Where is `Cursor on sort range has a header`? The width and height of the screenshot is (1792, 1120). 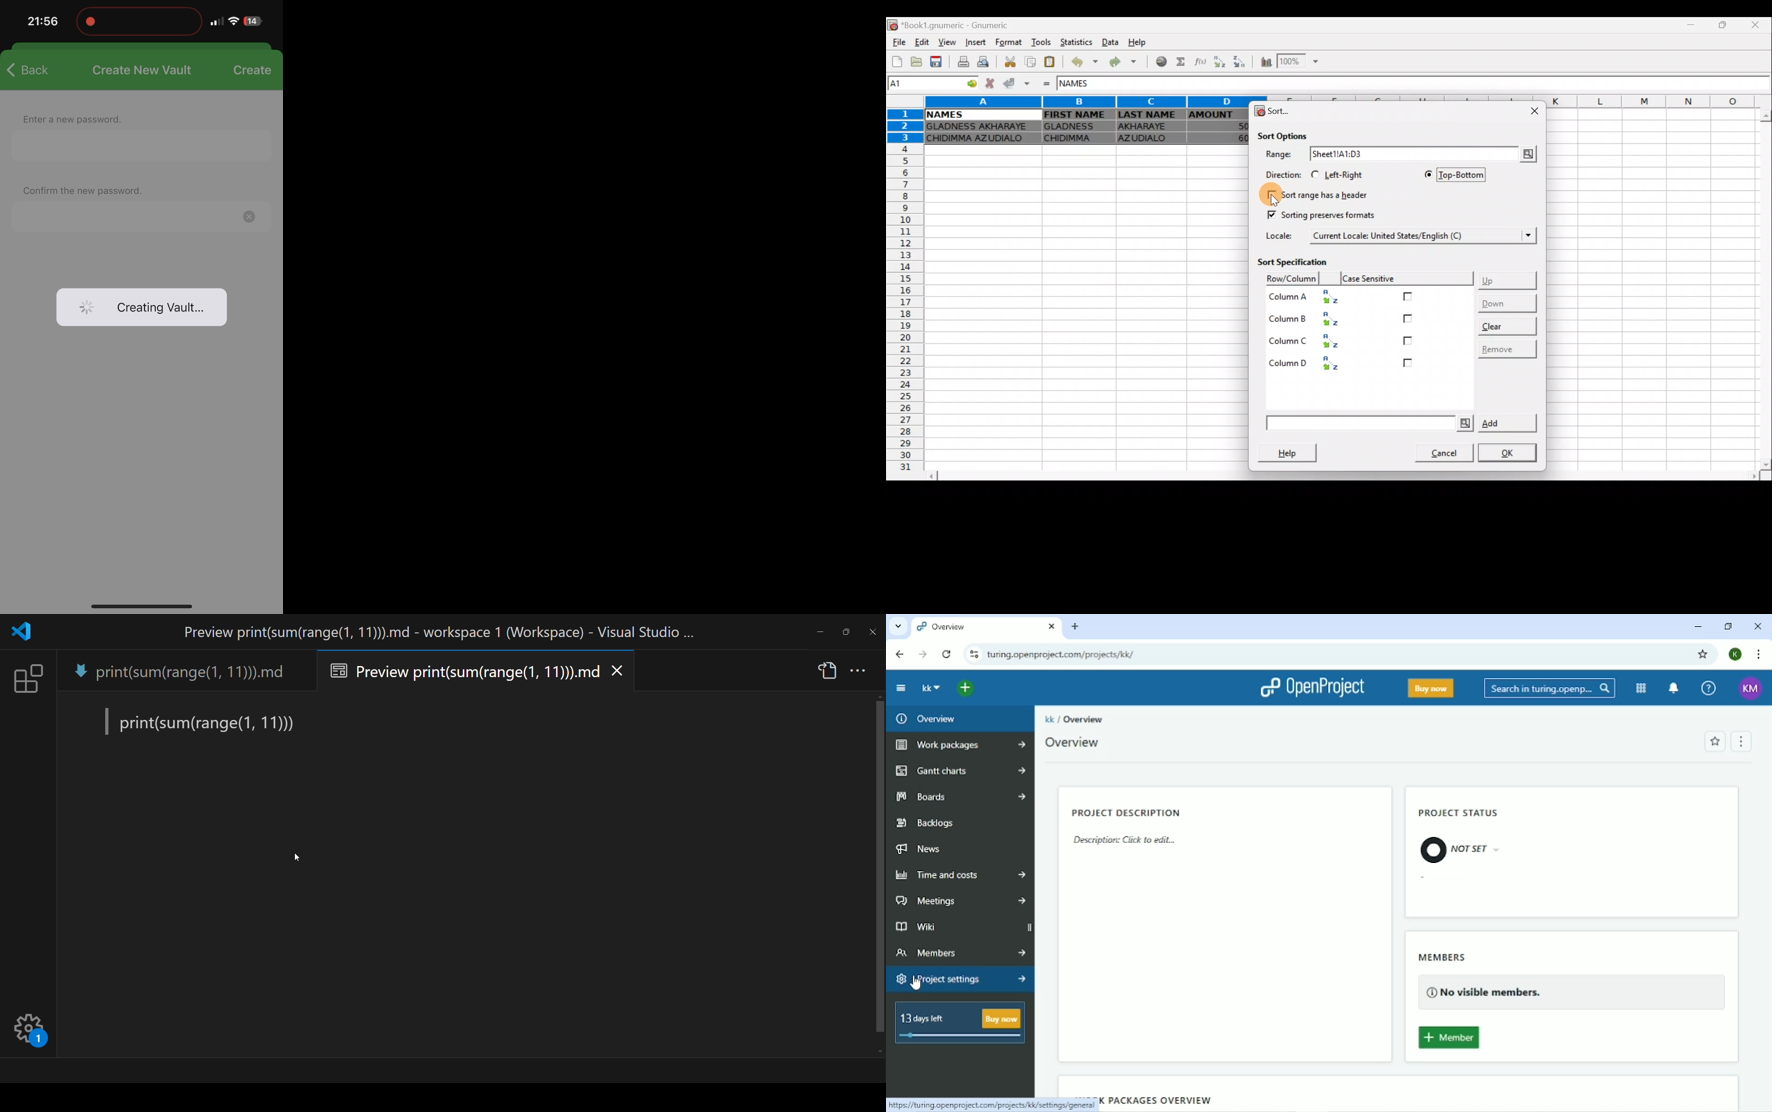 Cursor on sort range has a header is located at coordinates (1265, 195).